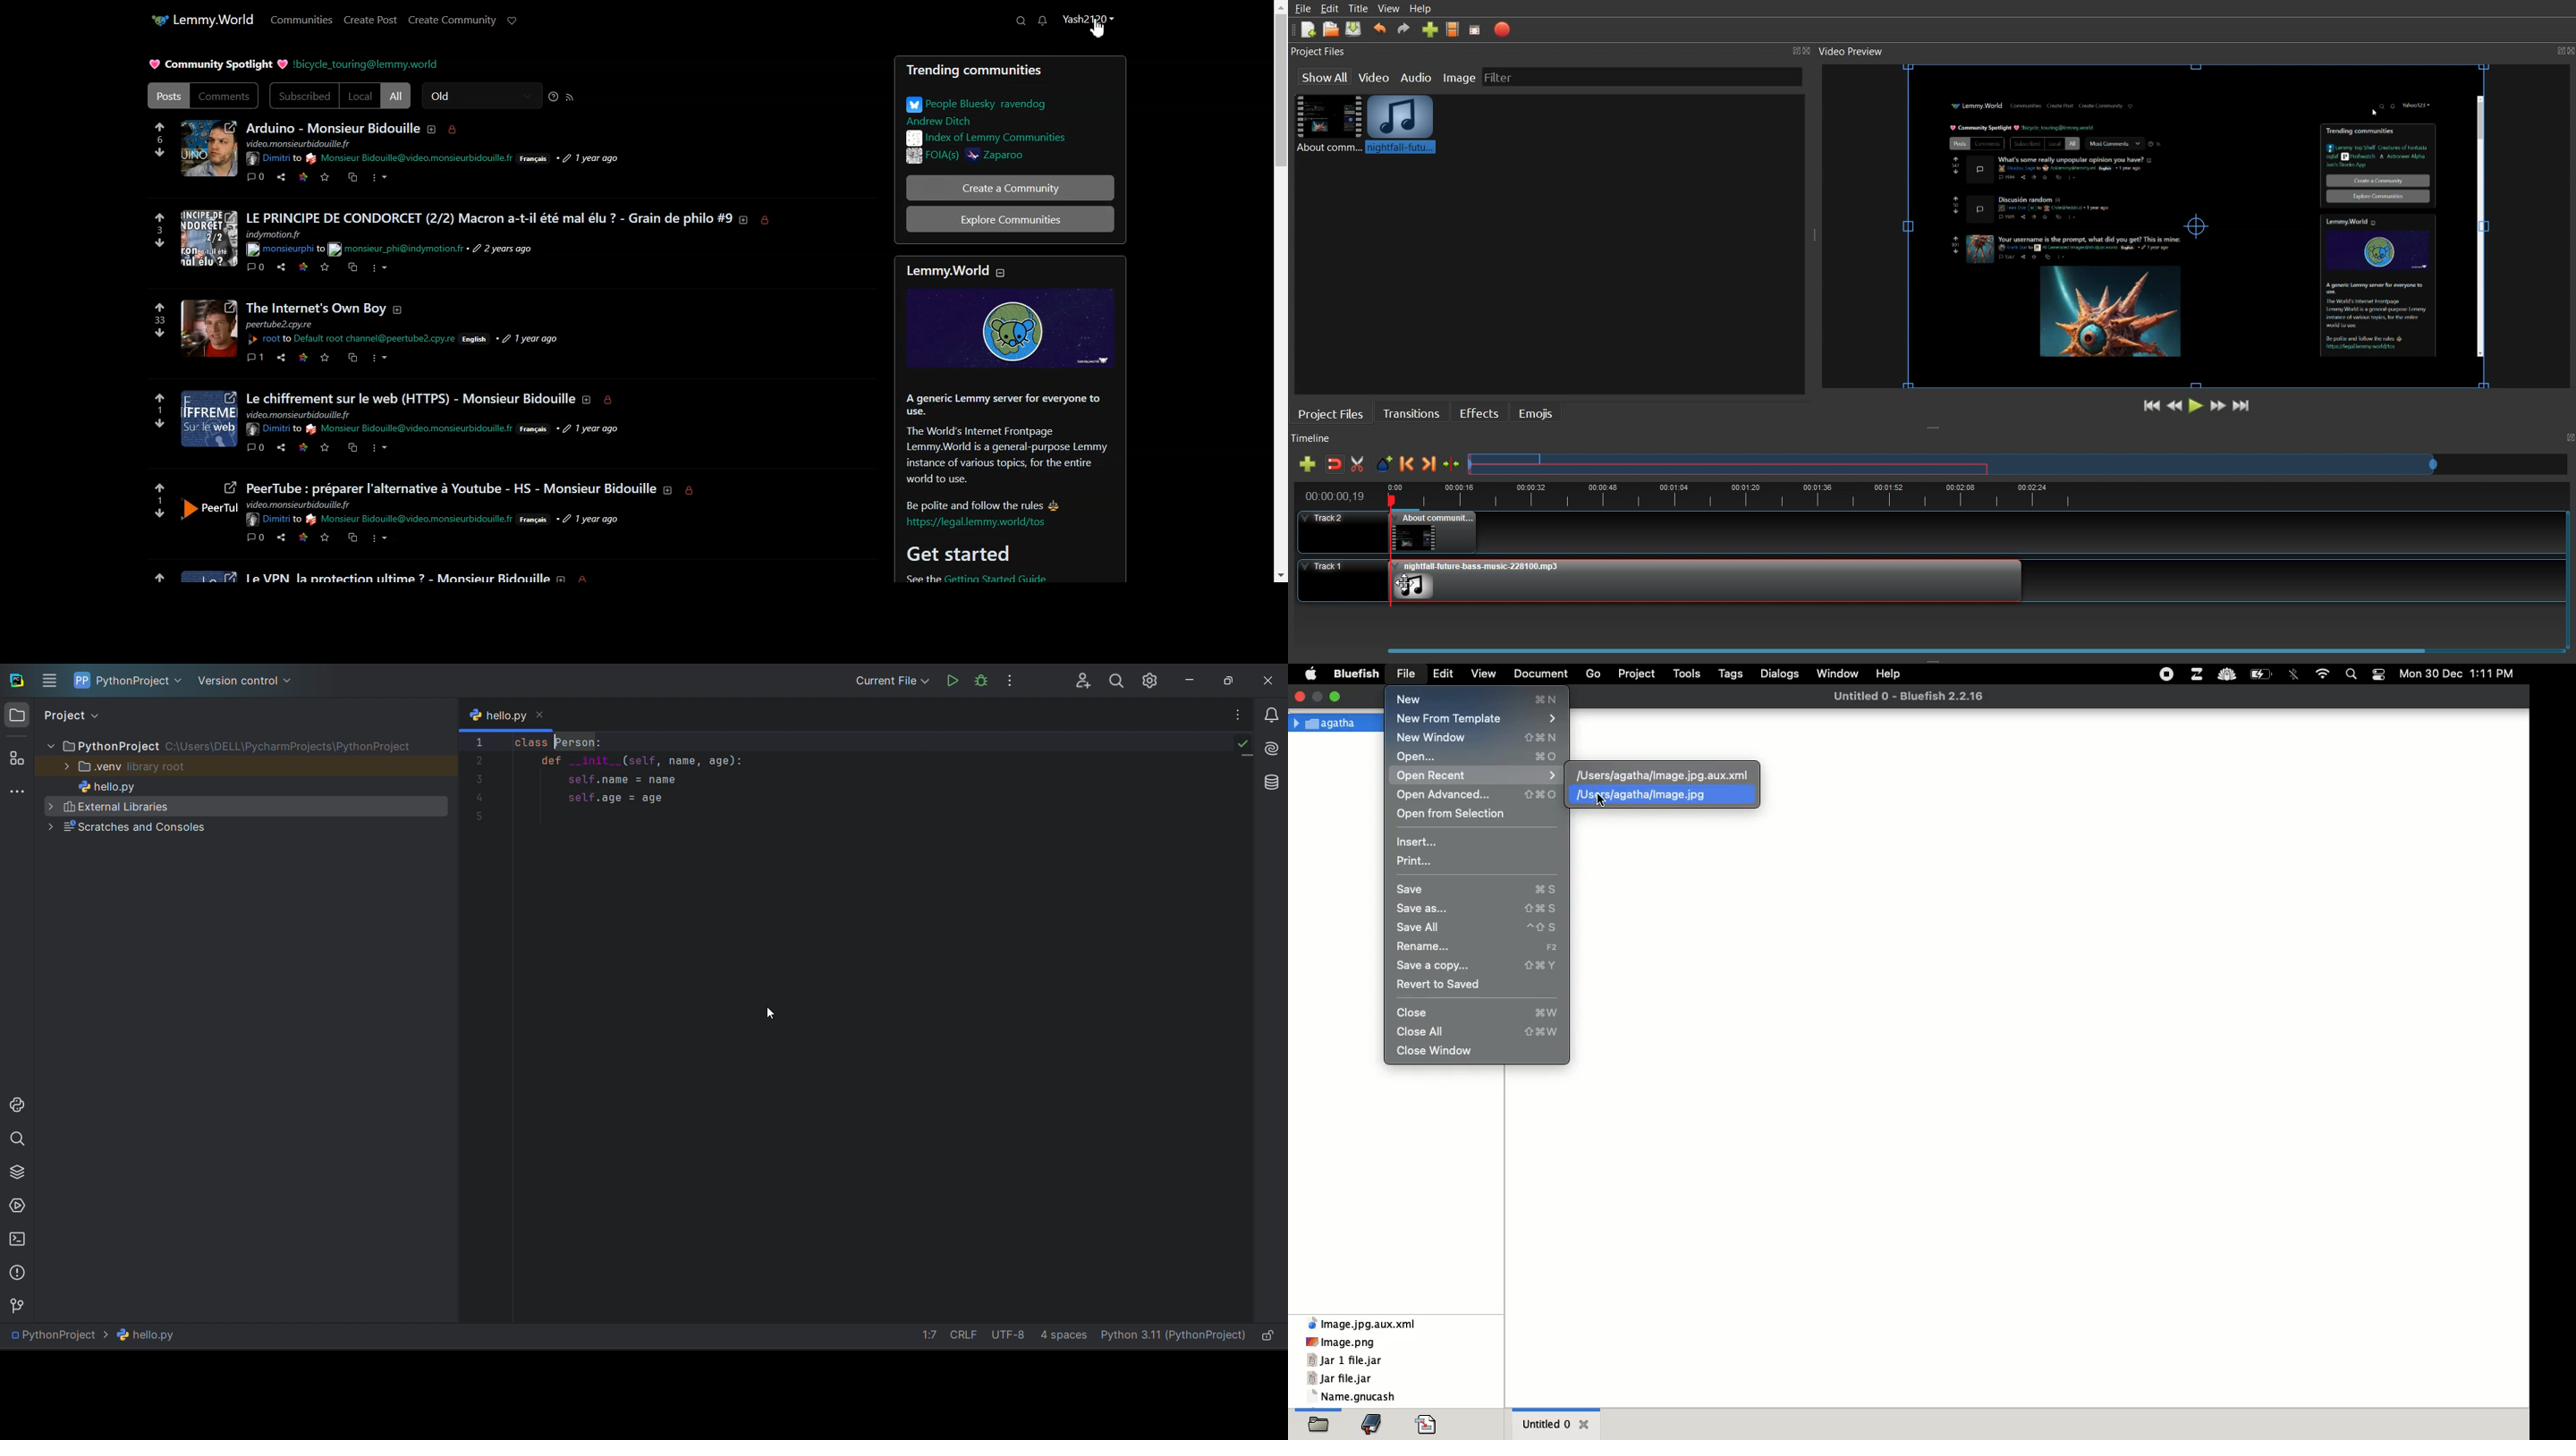  I want to click on Agatha, so click(1329, 722).